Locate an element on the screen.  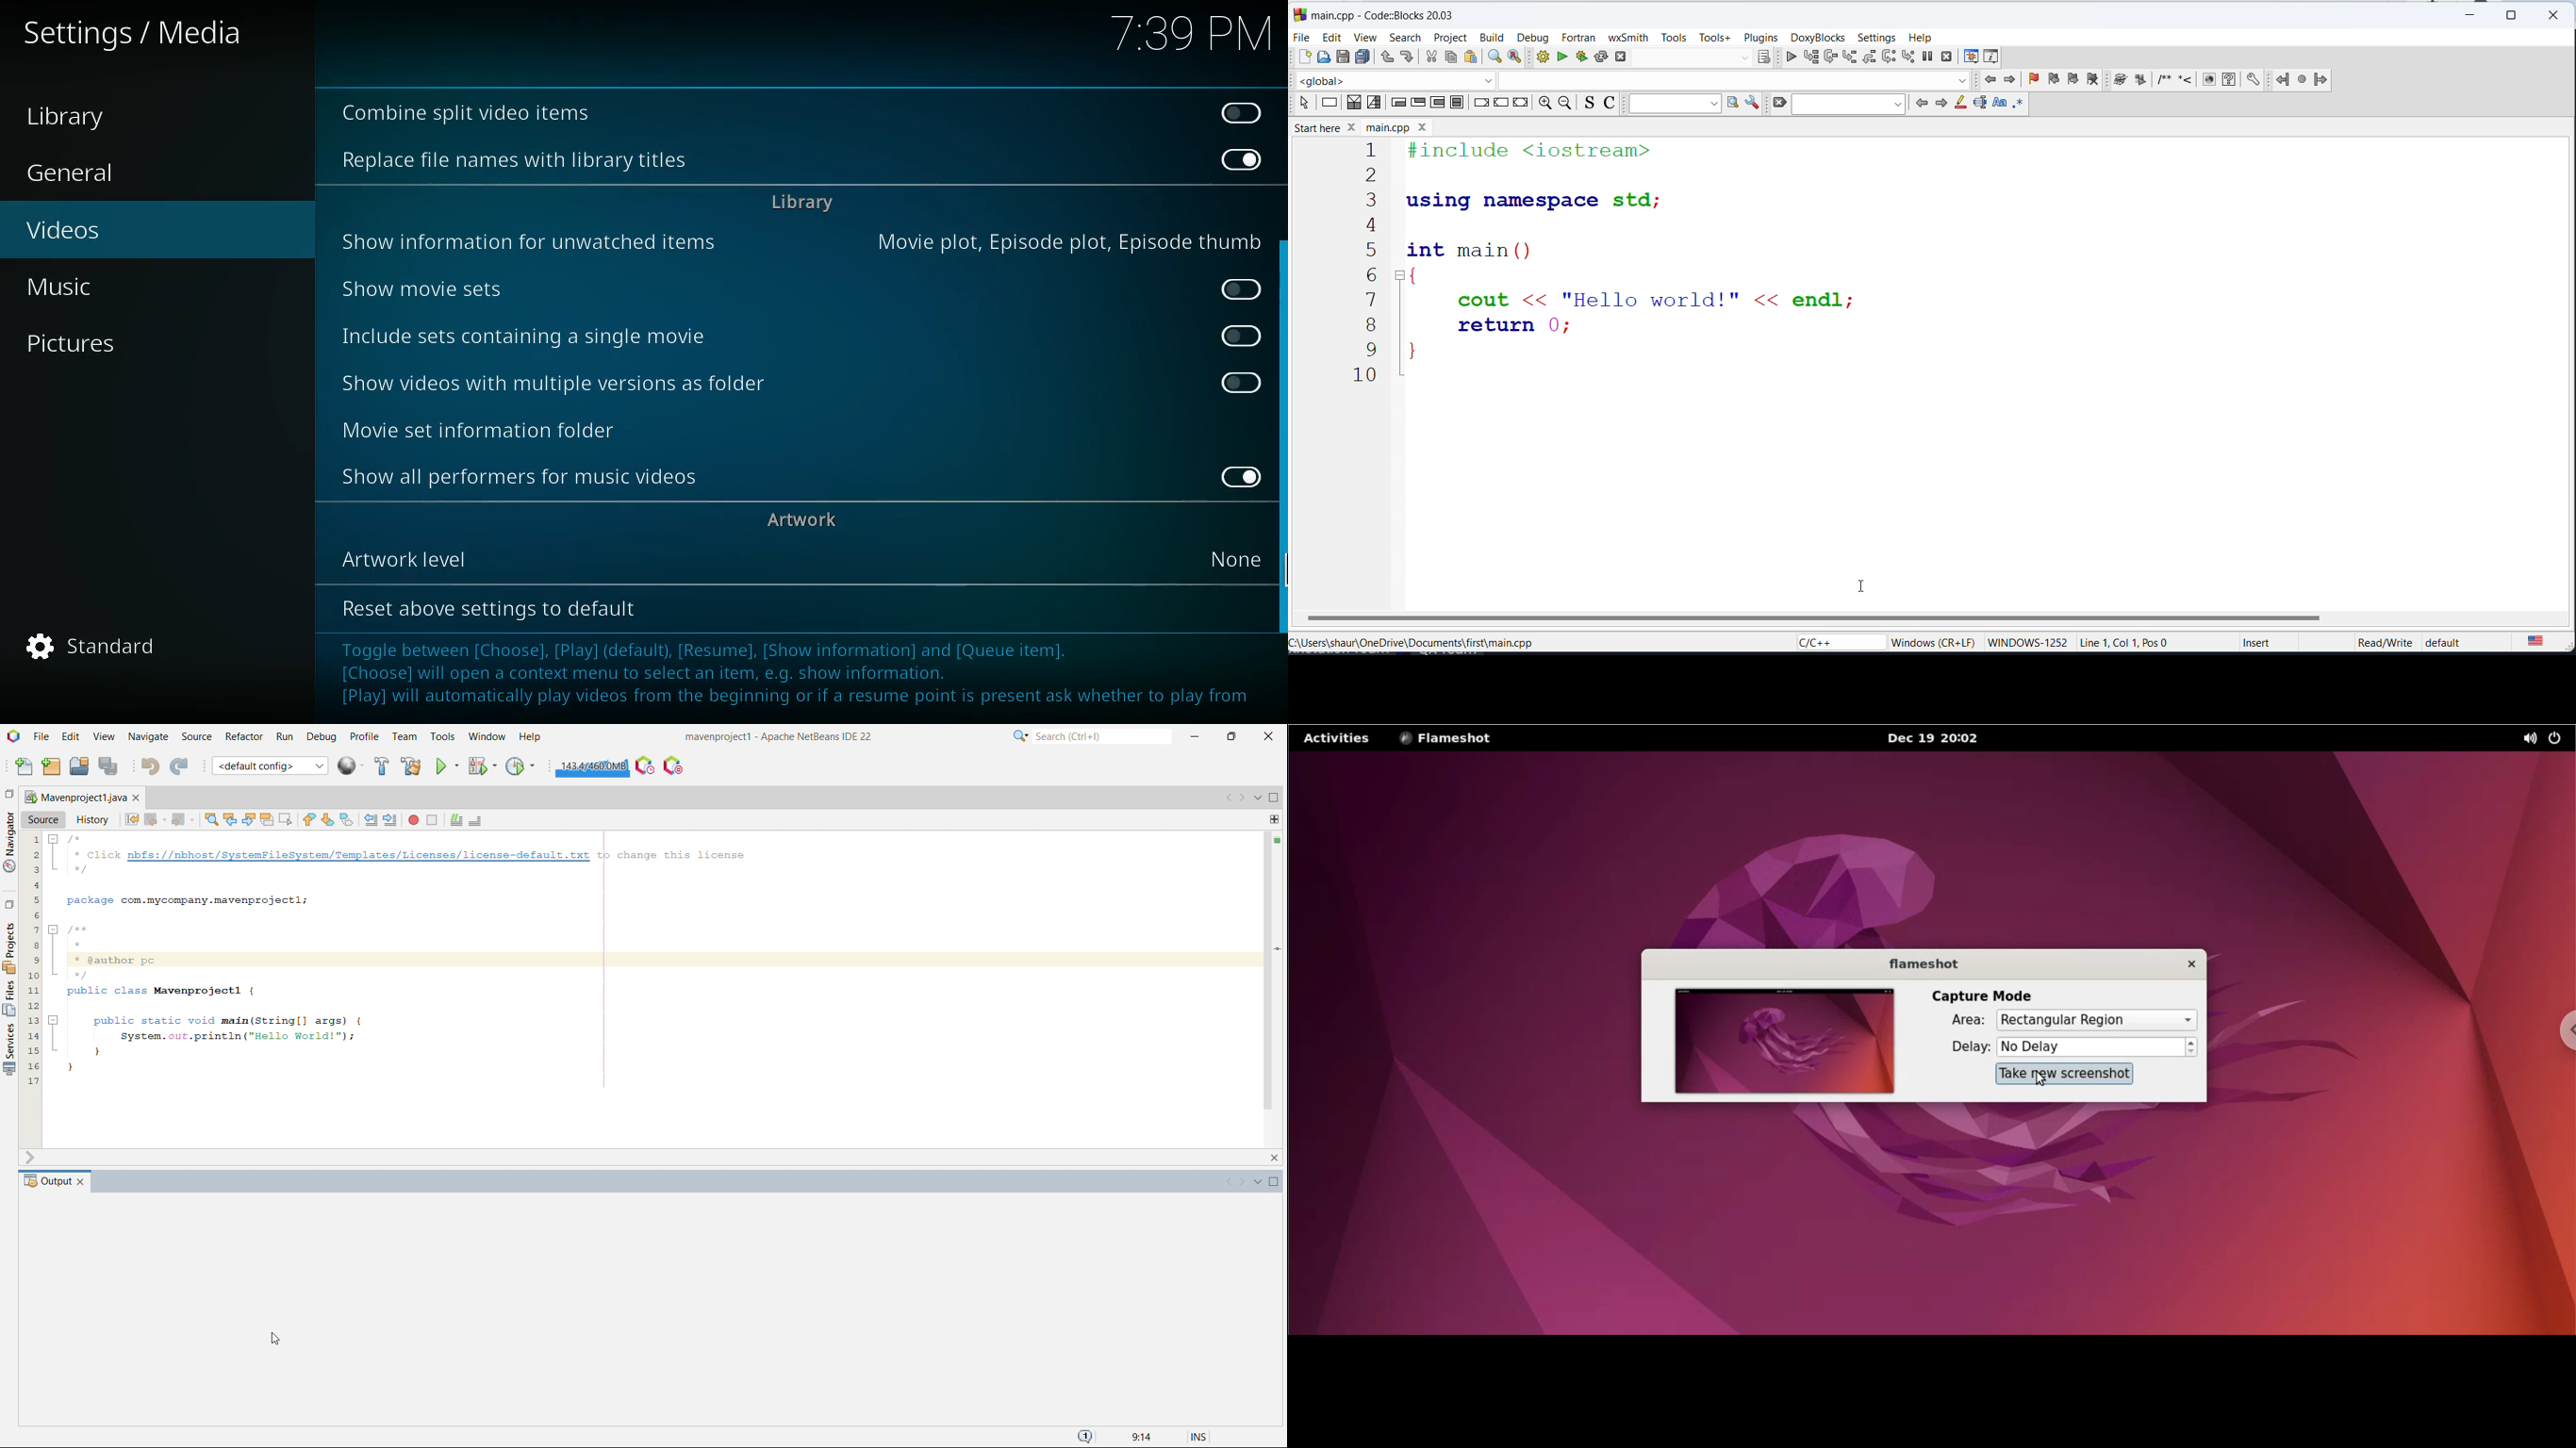
scroll bar is located at coordinates (1281, 435).